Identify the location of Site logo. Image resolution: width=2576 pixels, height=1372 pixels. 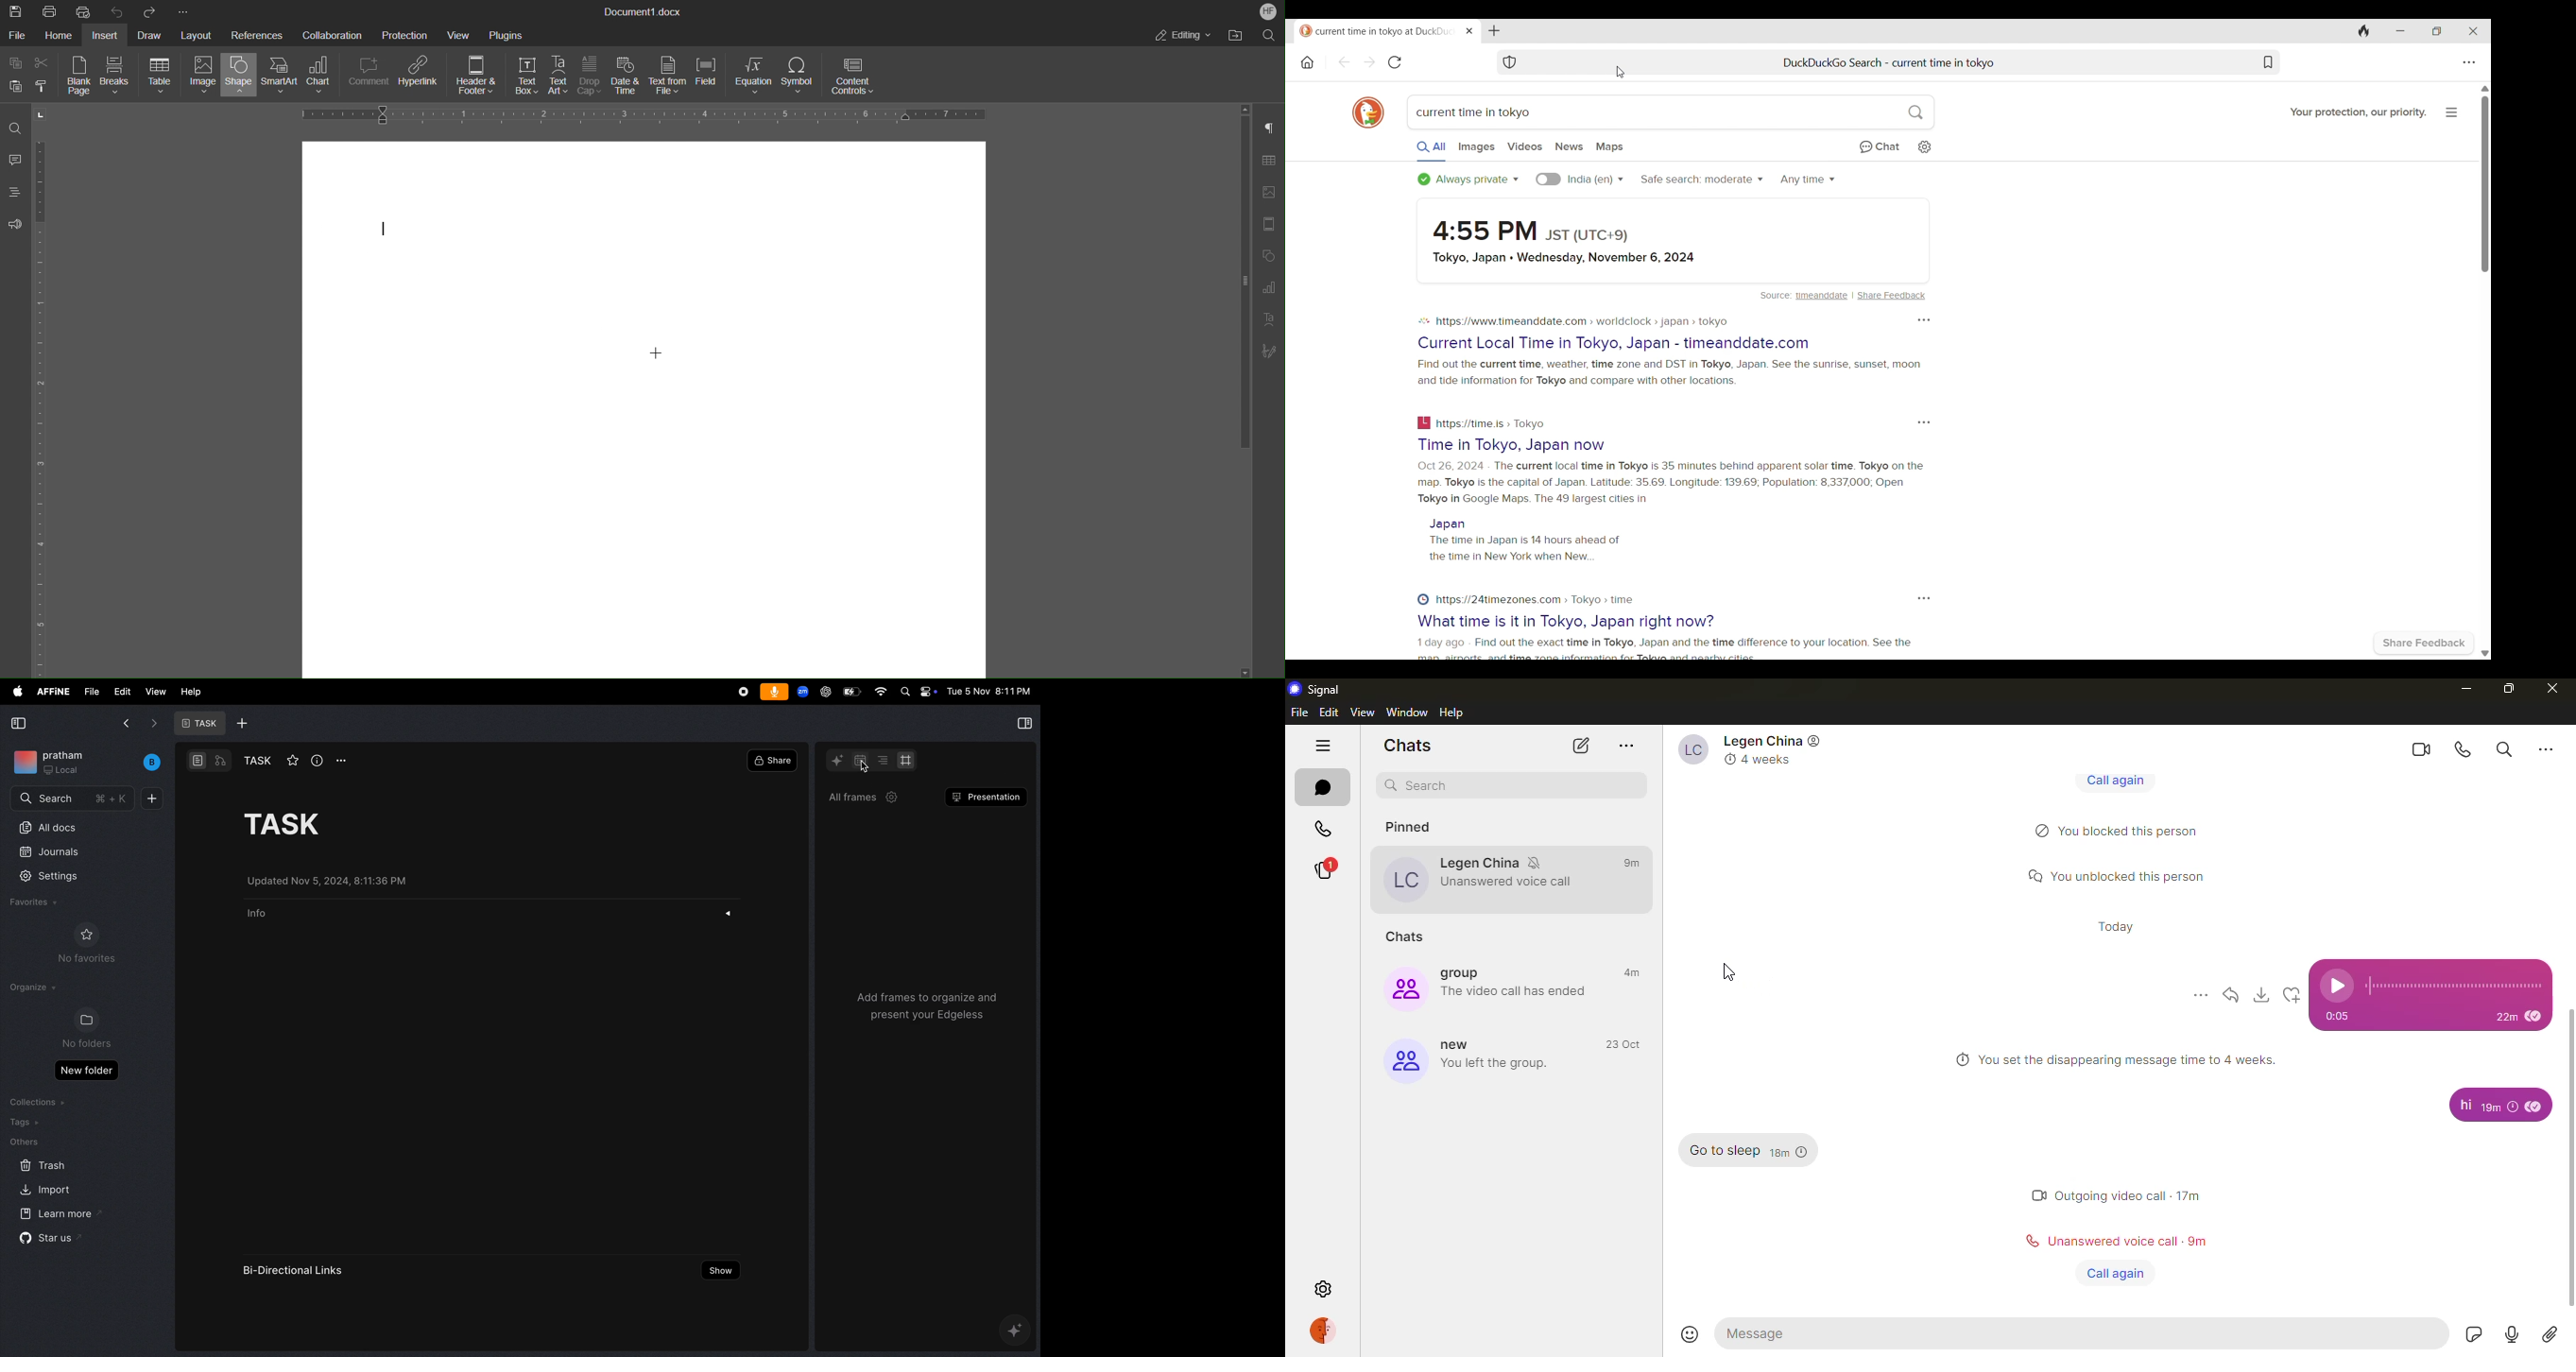
(1421, 599).